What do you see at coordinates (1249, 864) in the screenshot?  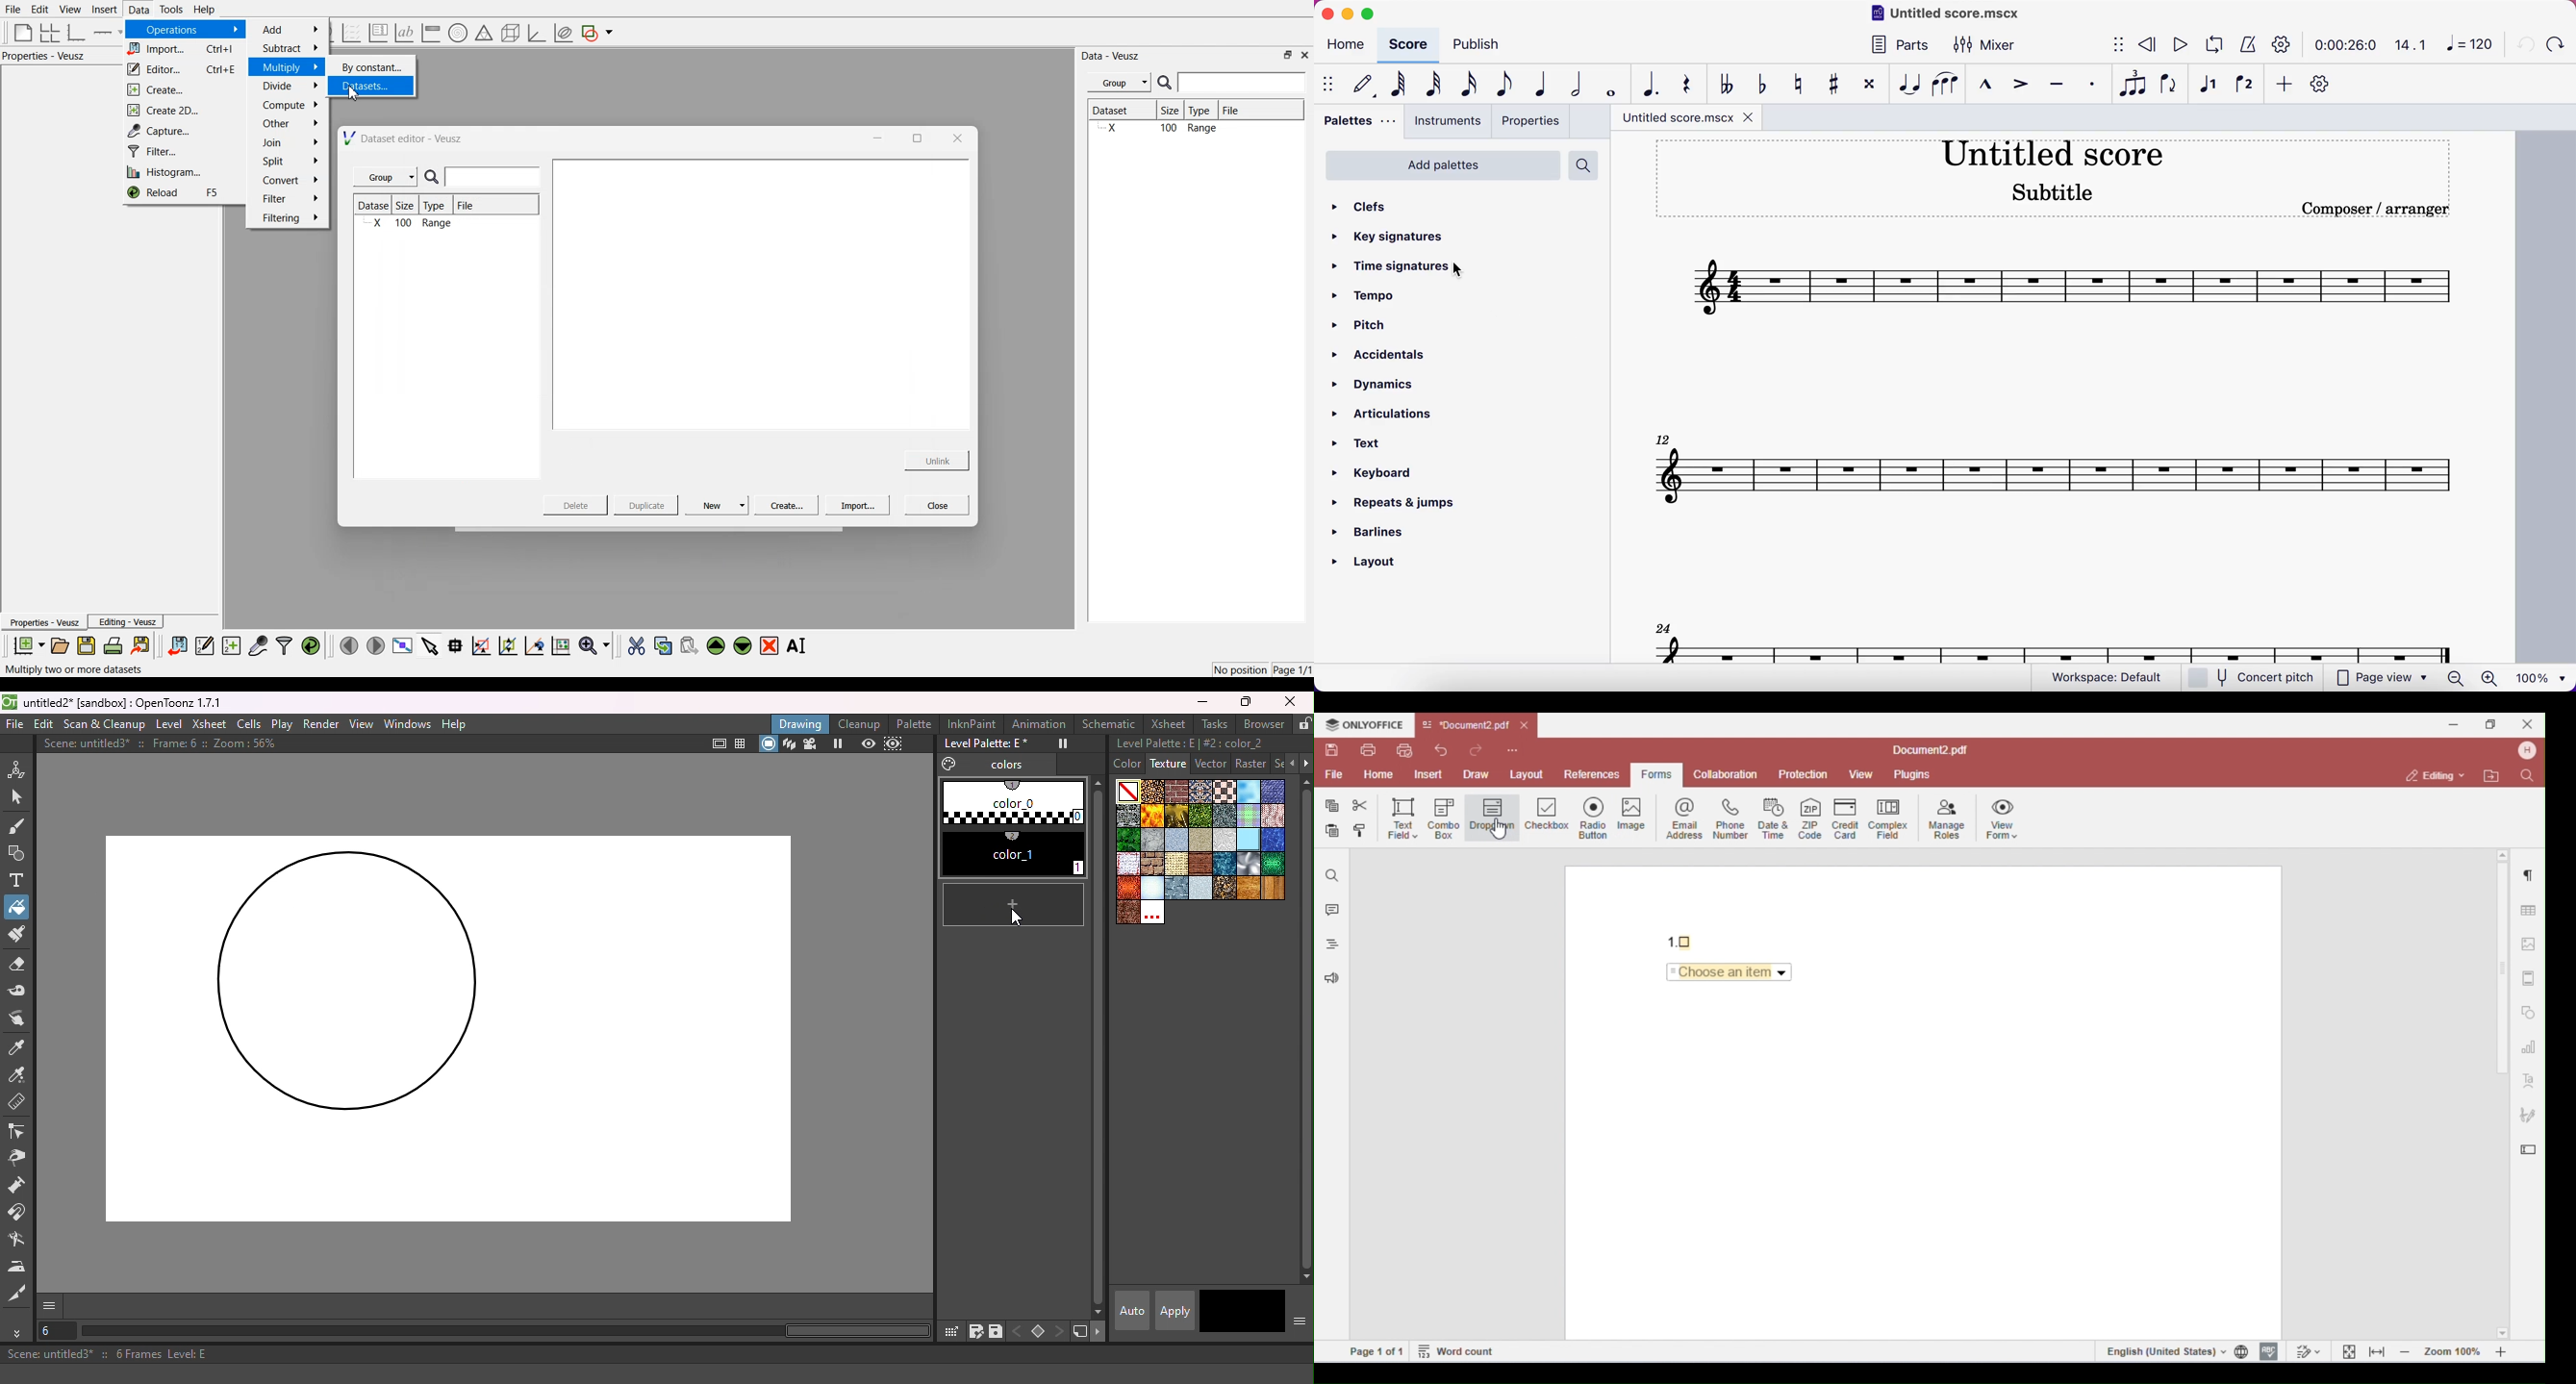 I see `Sil.bmp` at bounding box center [1249, 864].